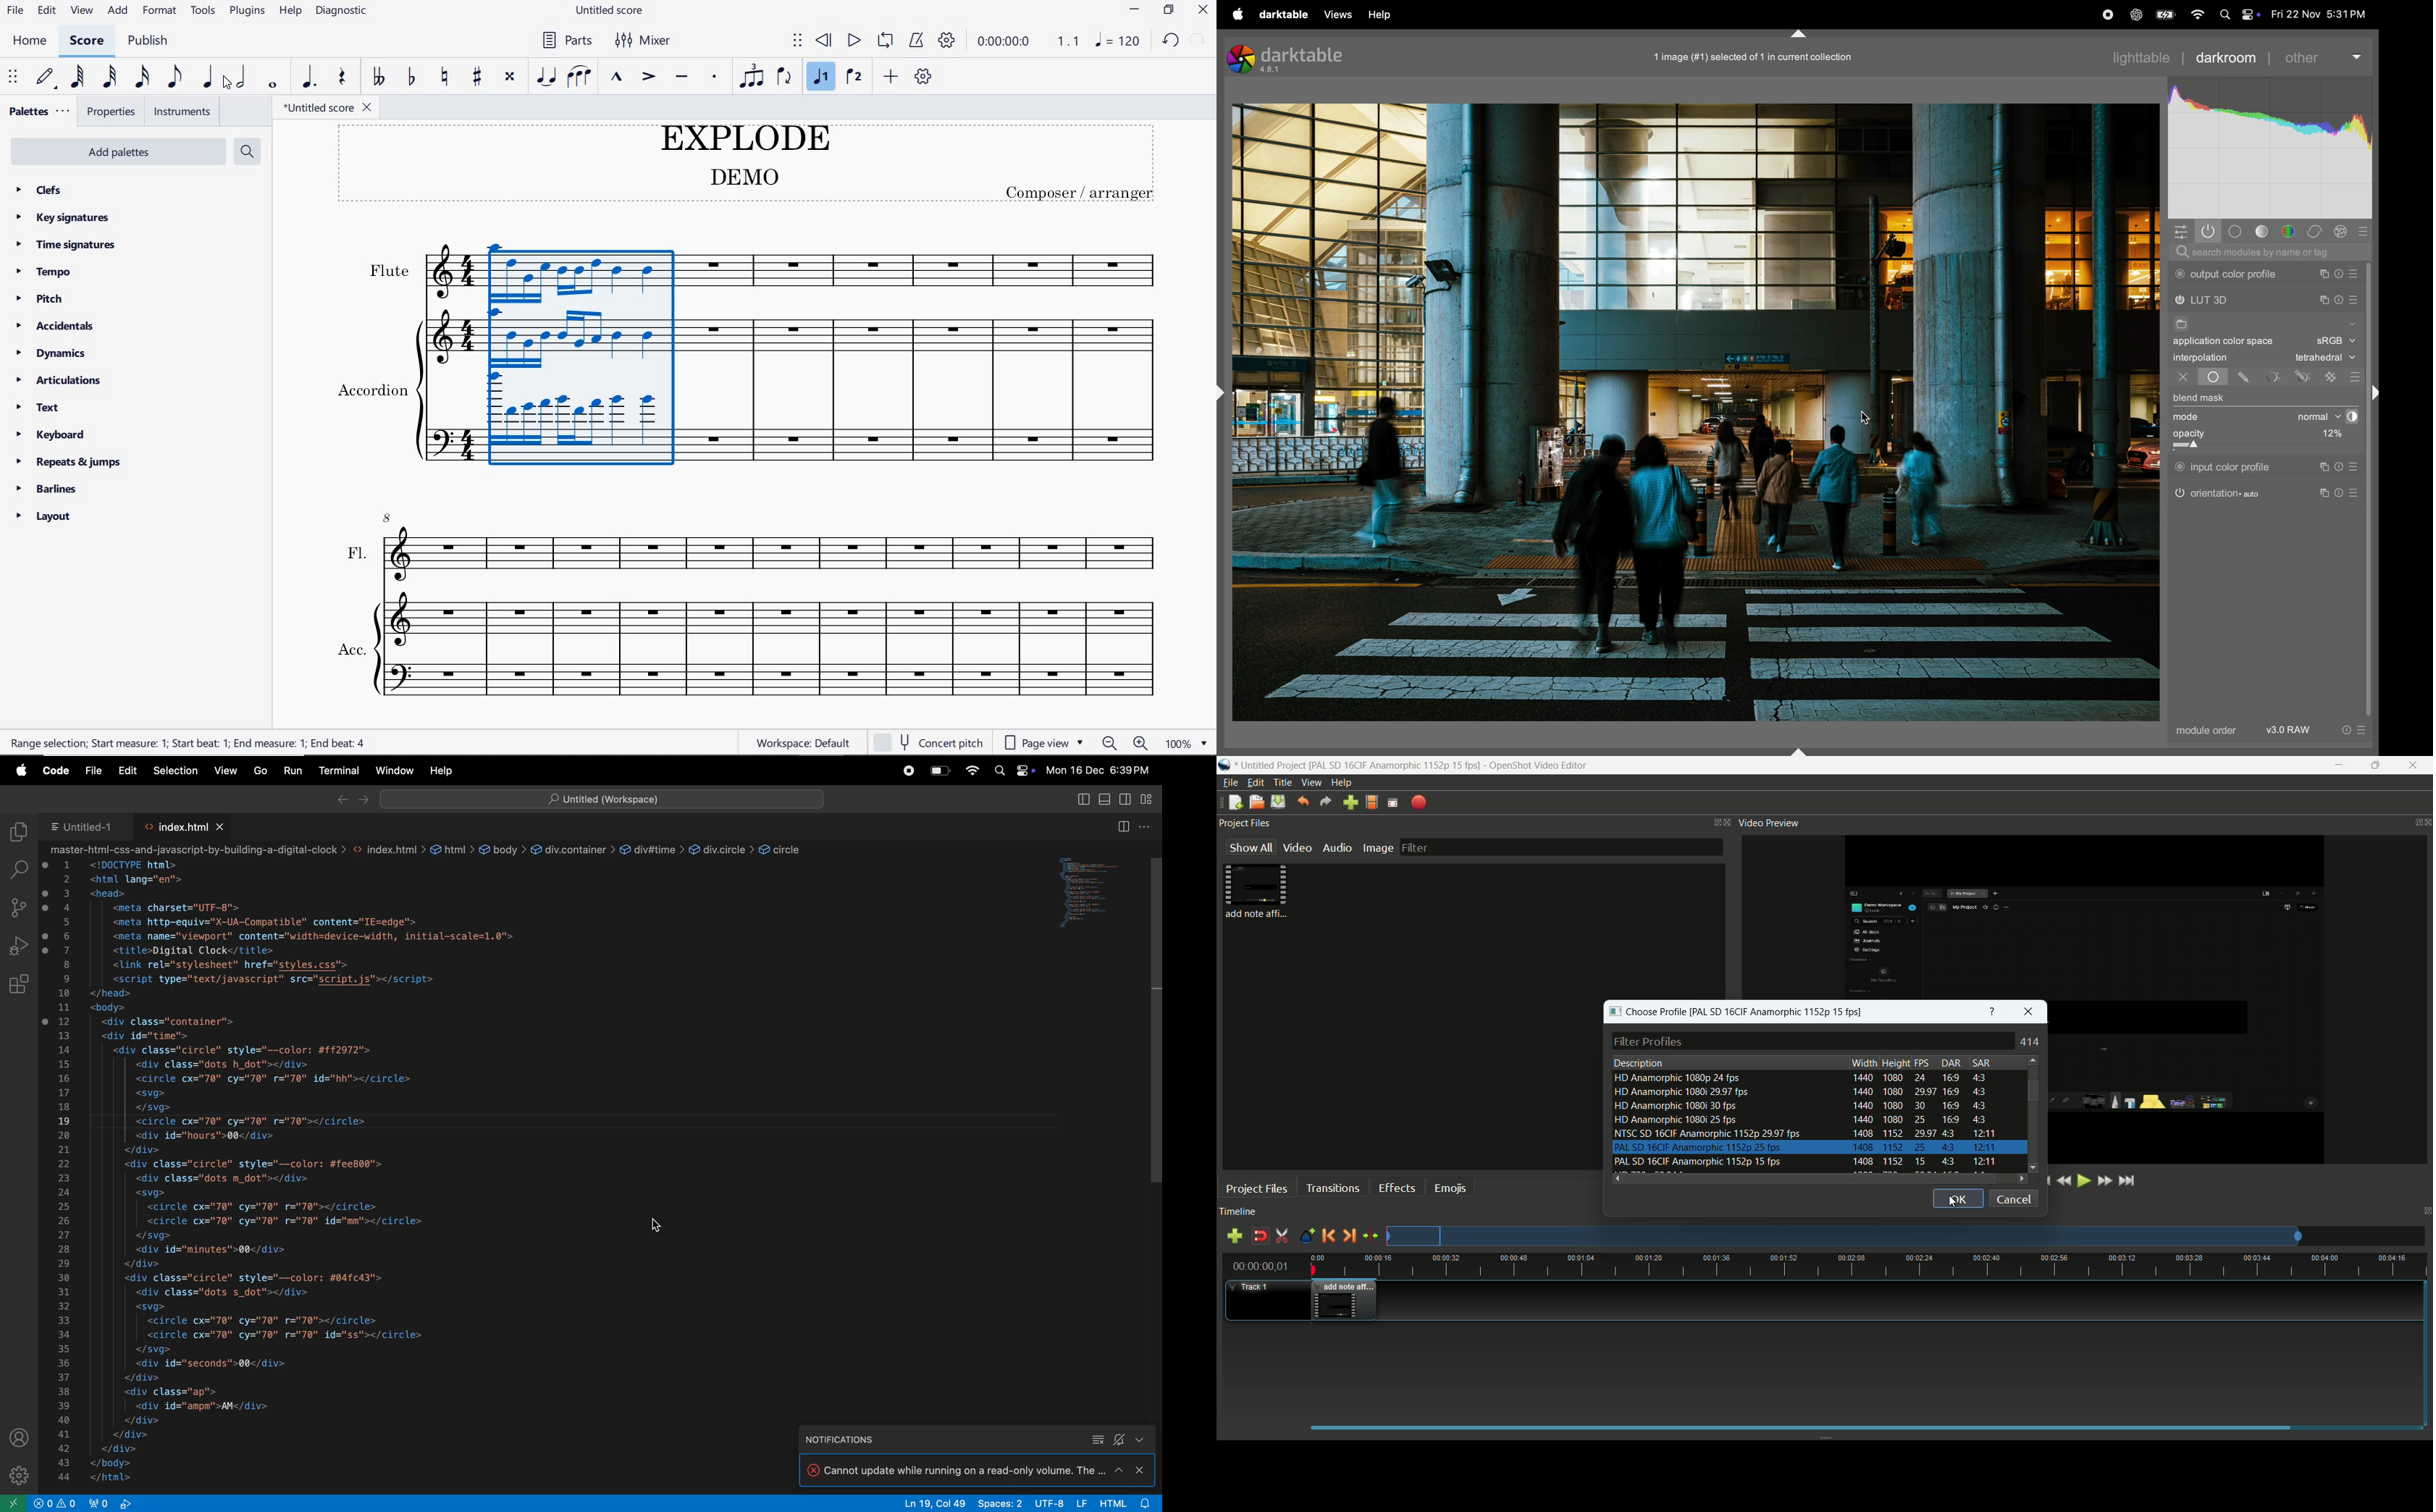 This screenshot has height=1512, width=2436. Describe the element at coordinates (1370, 1236) in the screenshot. I see `center the timeline on the playhead` at that location.